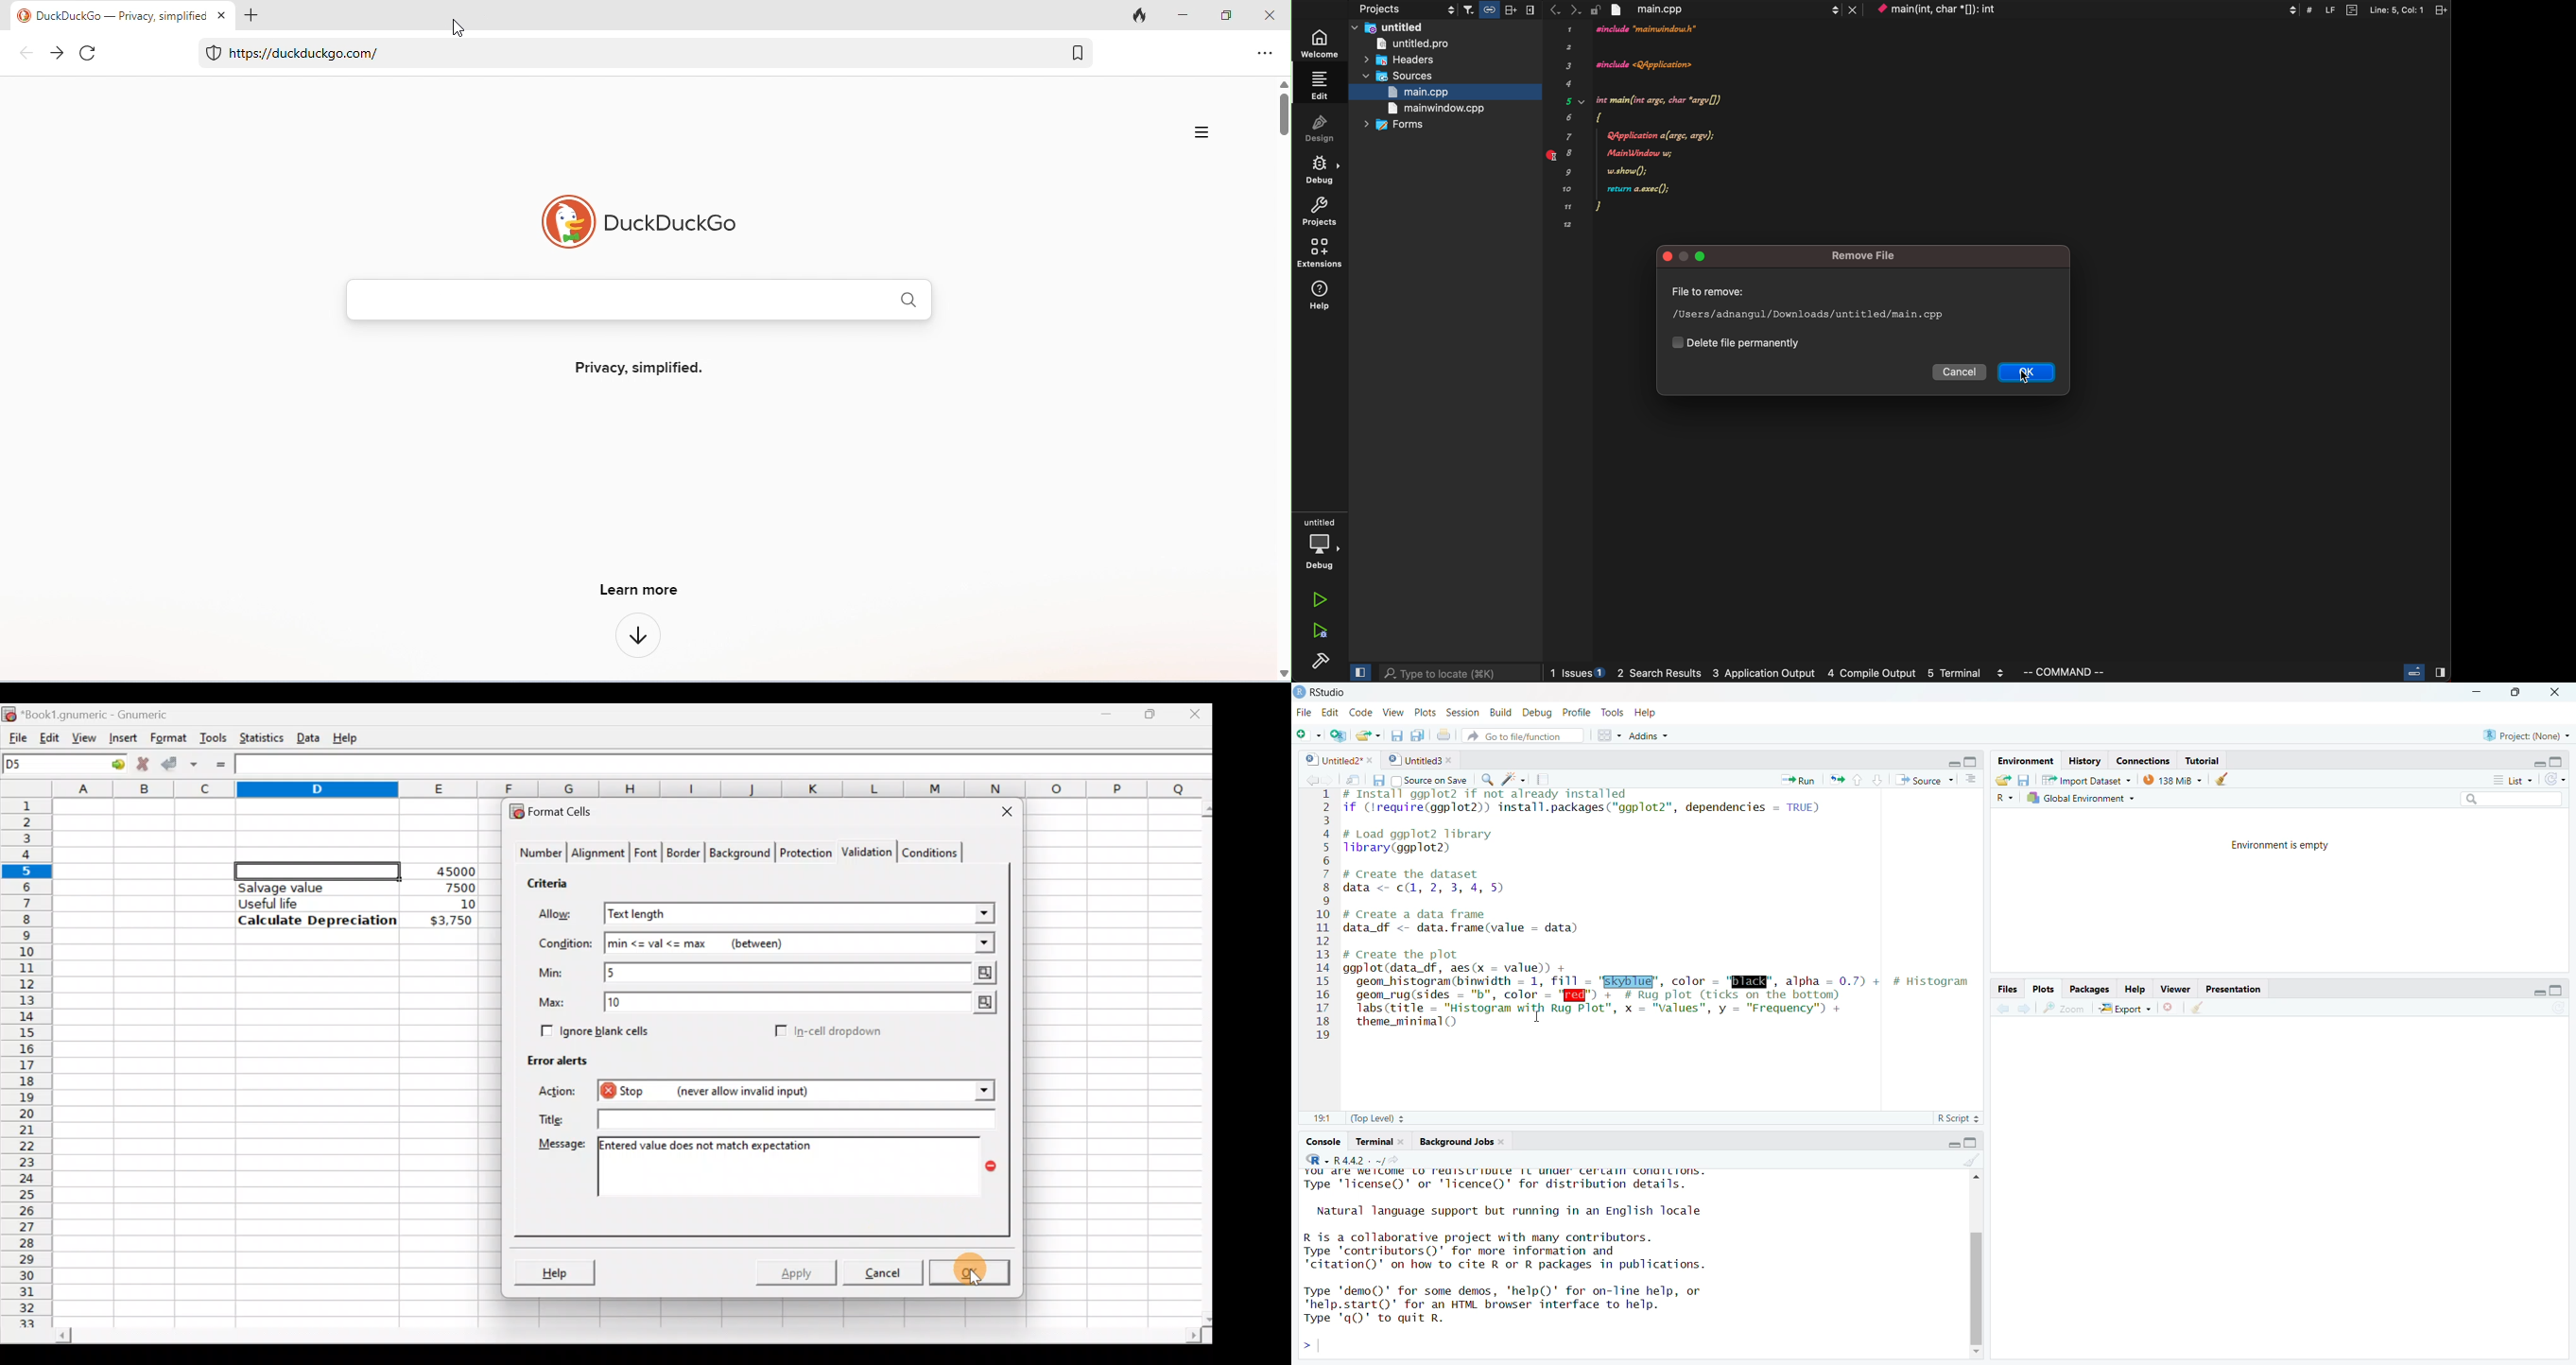 Image resolution: width=2576 pixels, height=1372 pixels. I want to click on Tools, so click(213, 737).